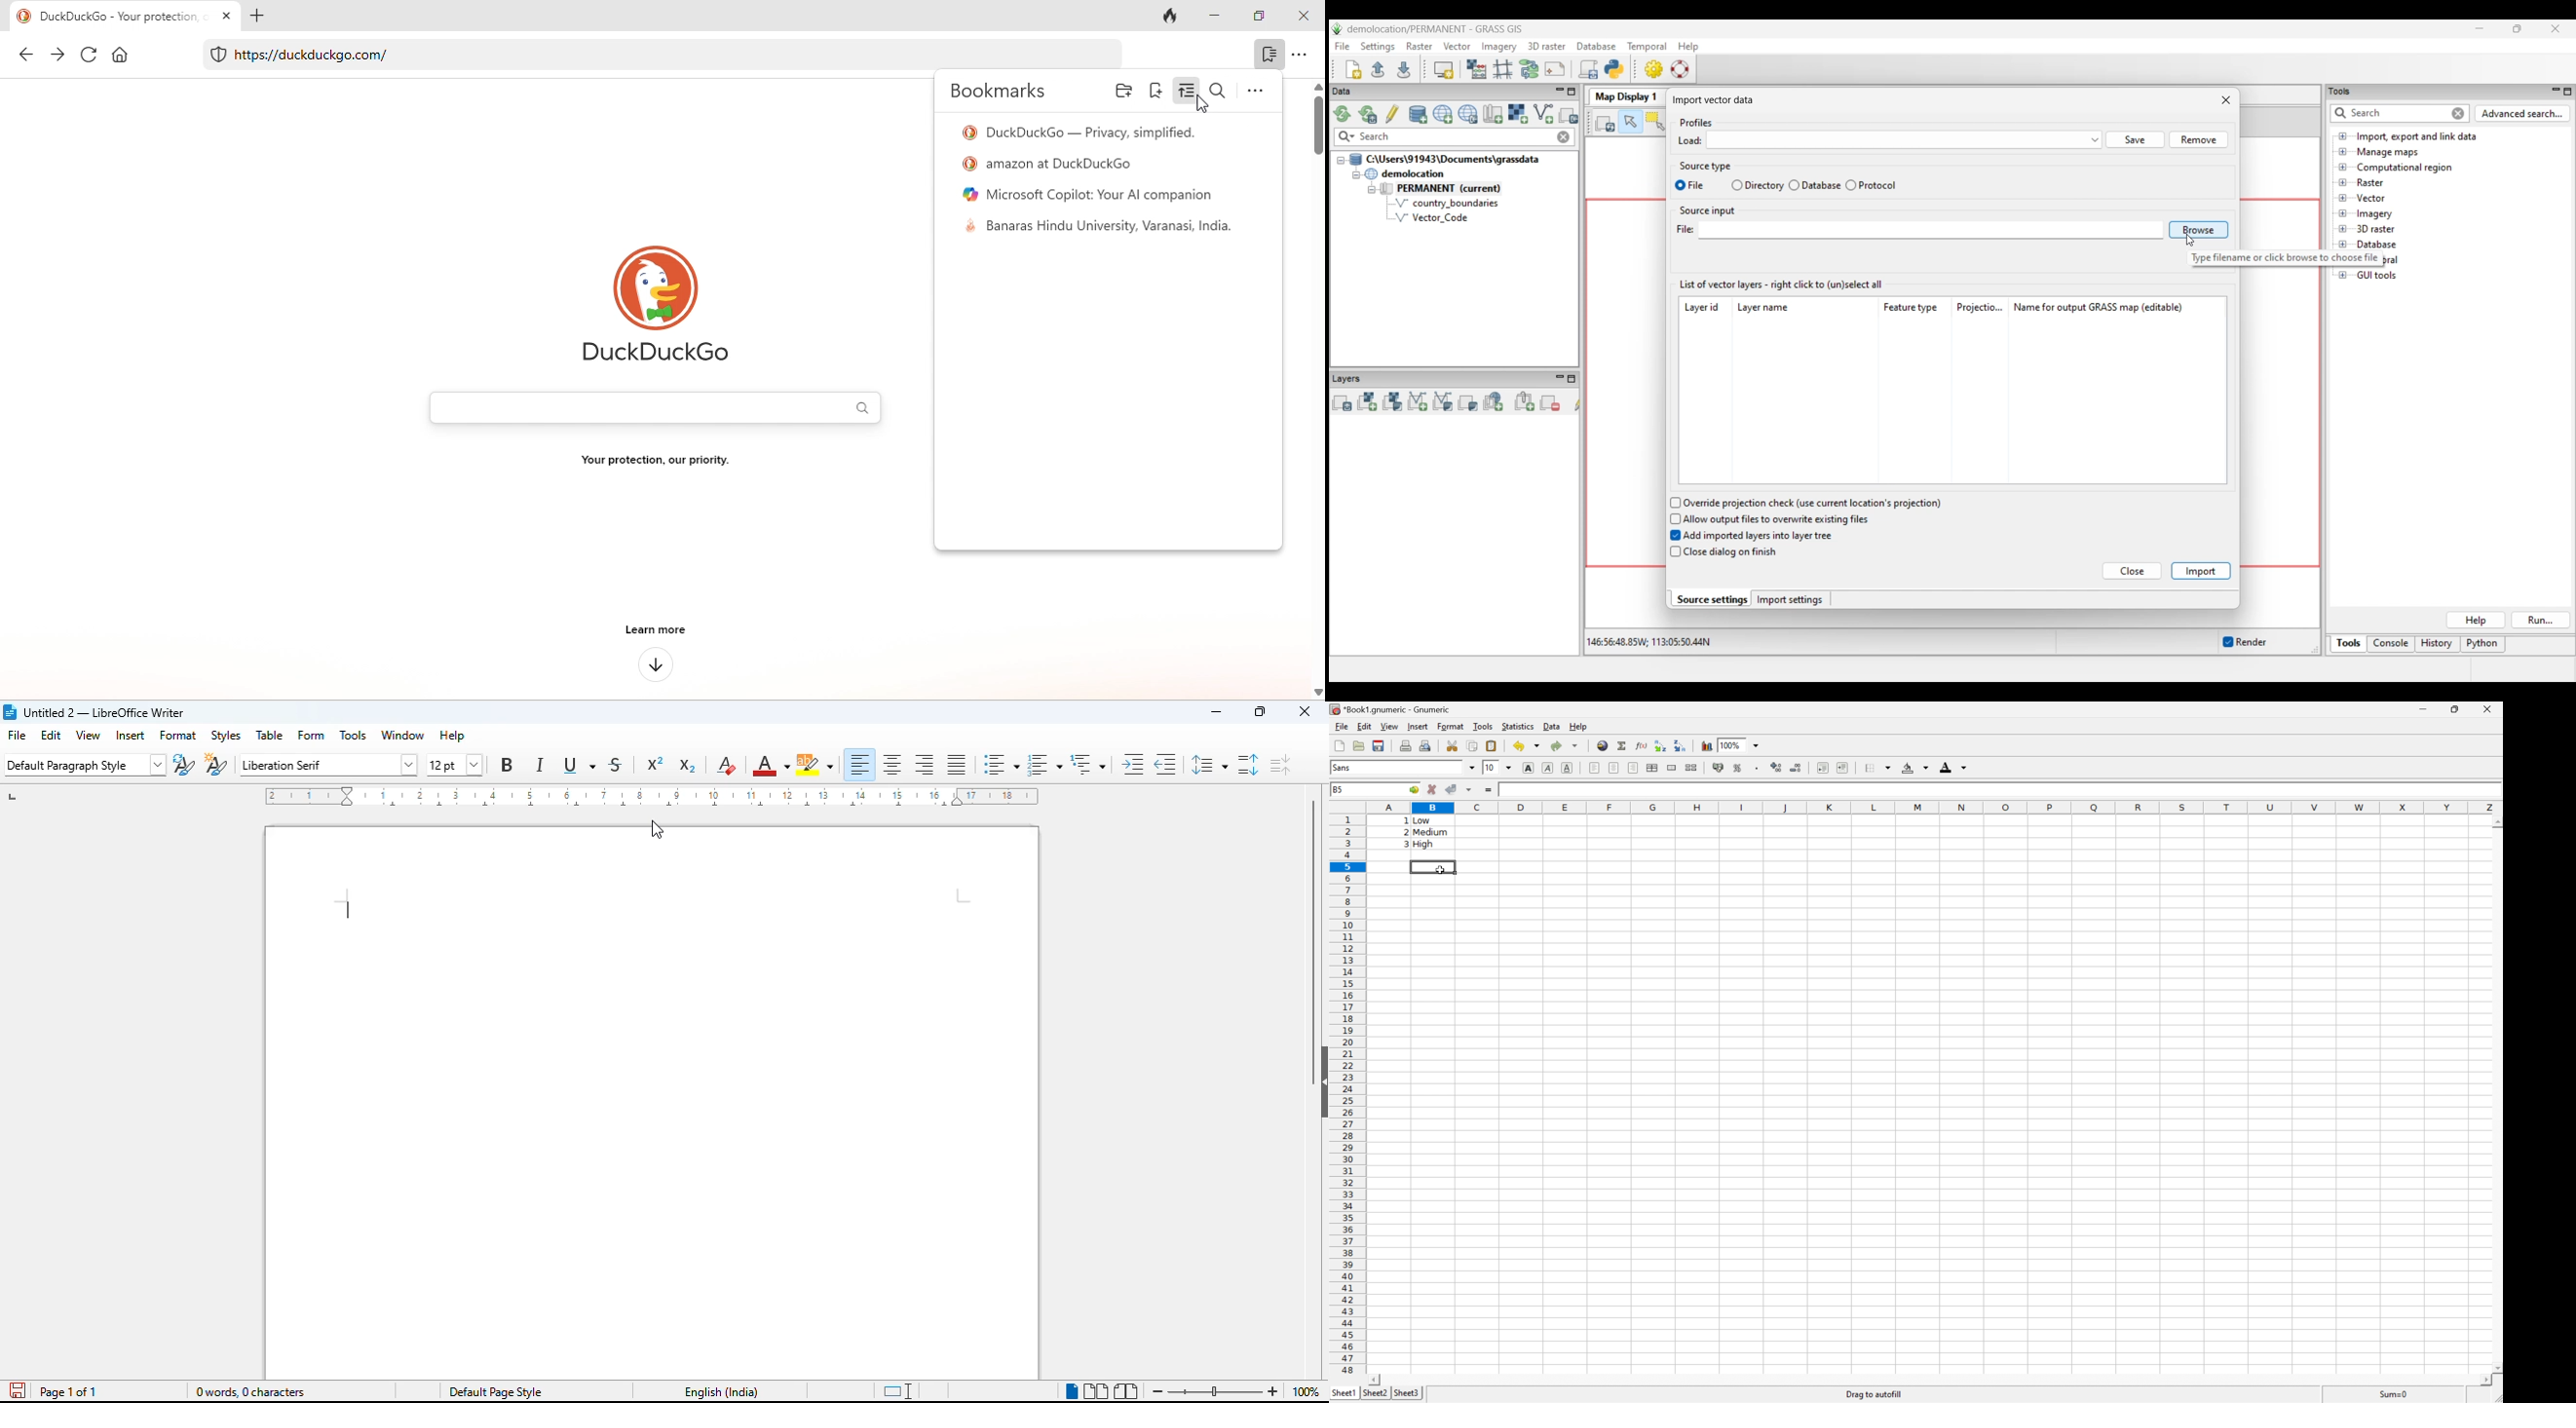 Image resolution: width=2576 pixels, height=1428 pixels. Describe the element at coordinates (227, 736) in the screenshot. I see `styles` at that location.